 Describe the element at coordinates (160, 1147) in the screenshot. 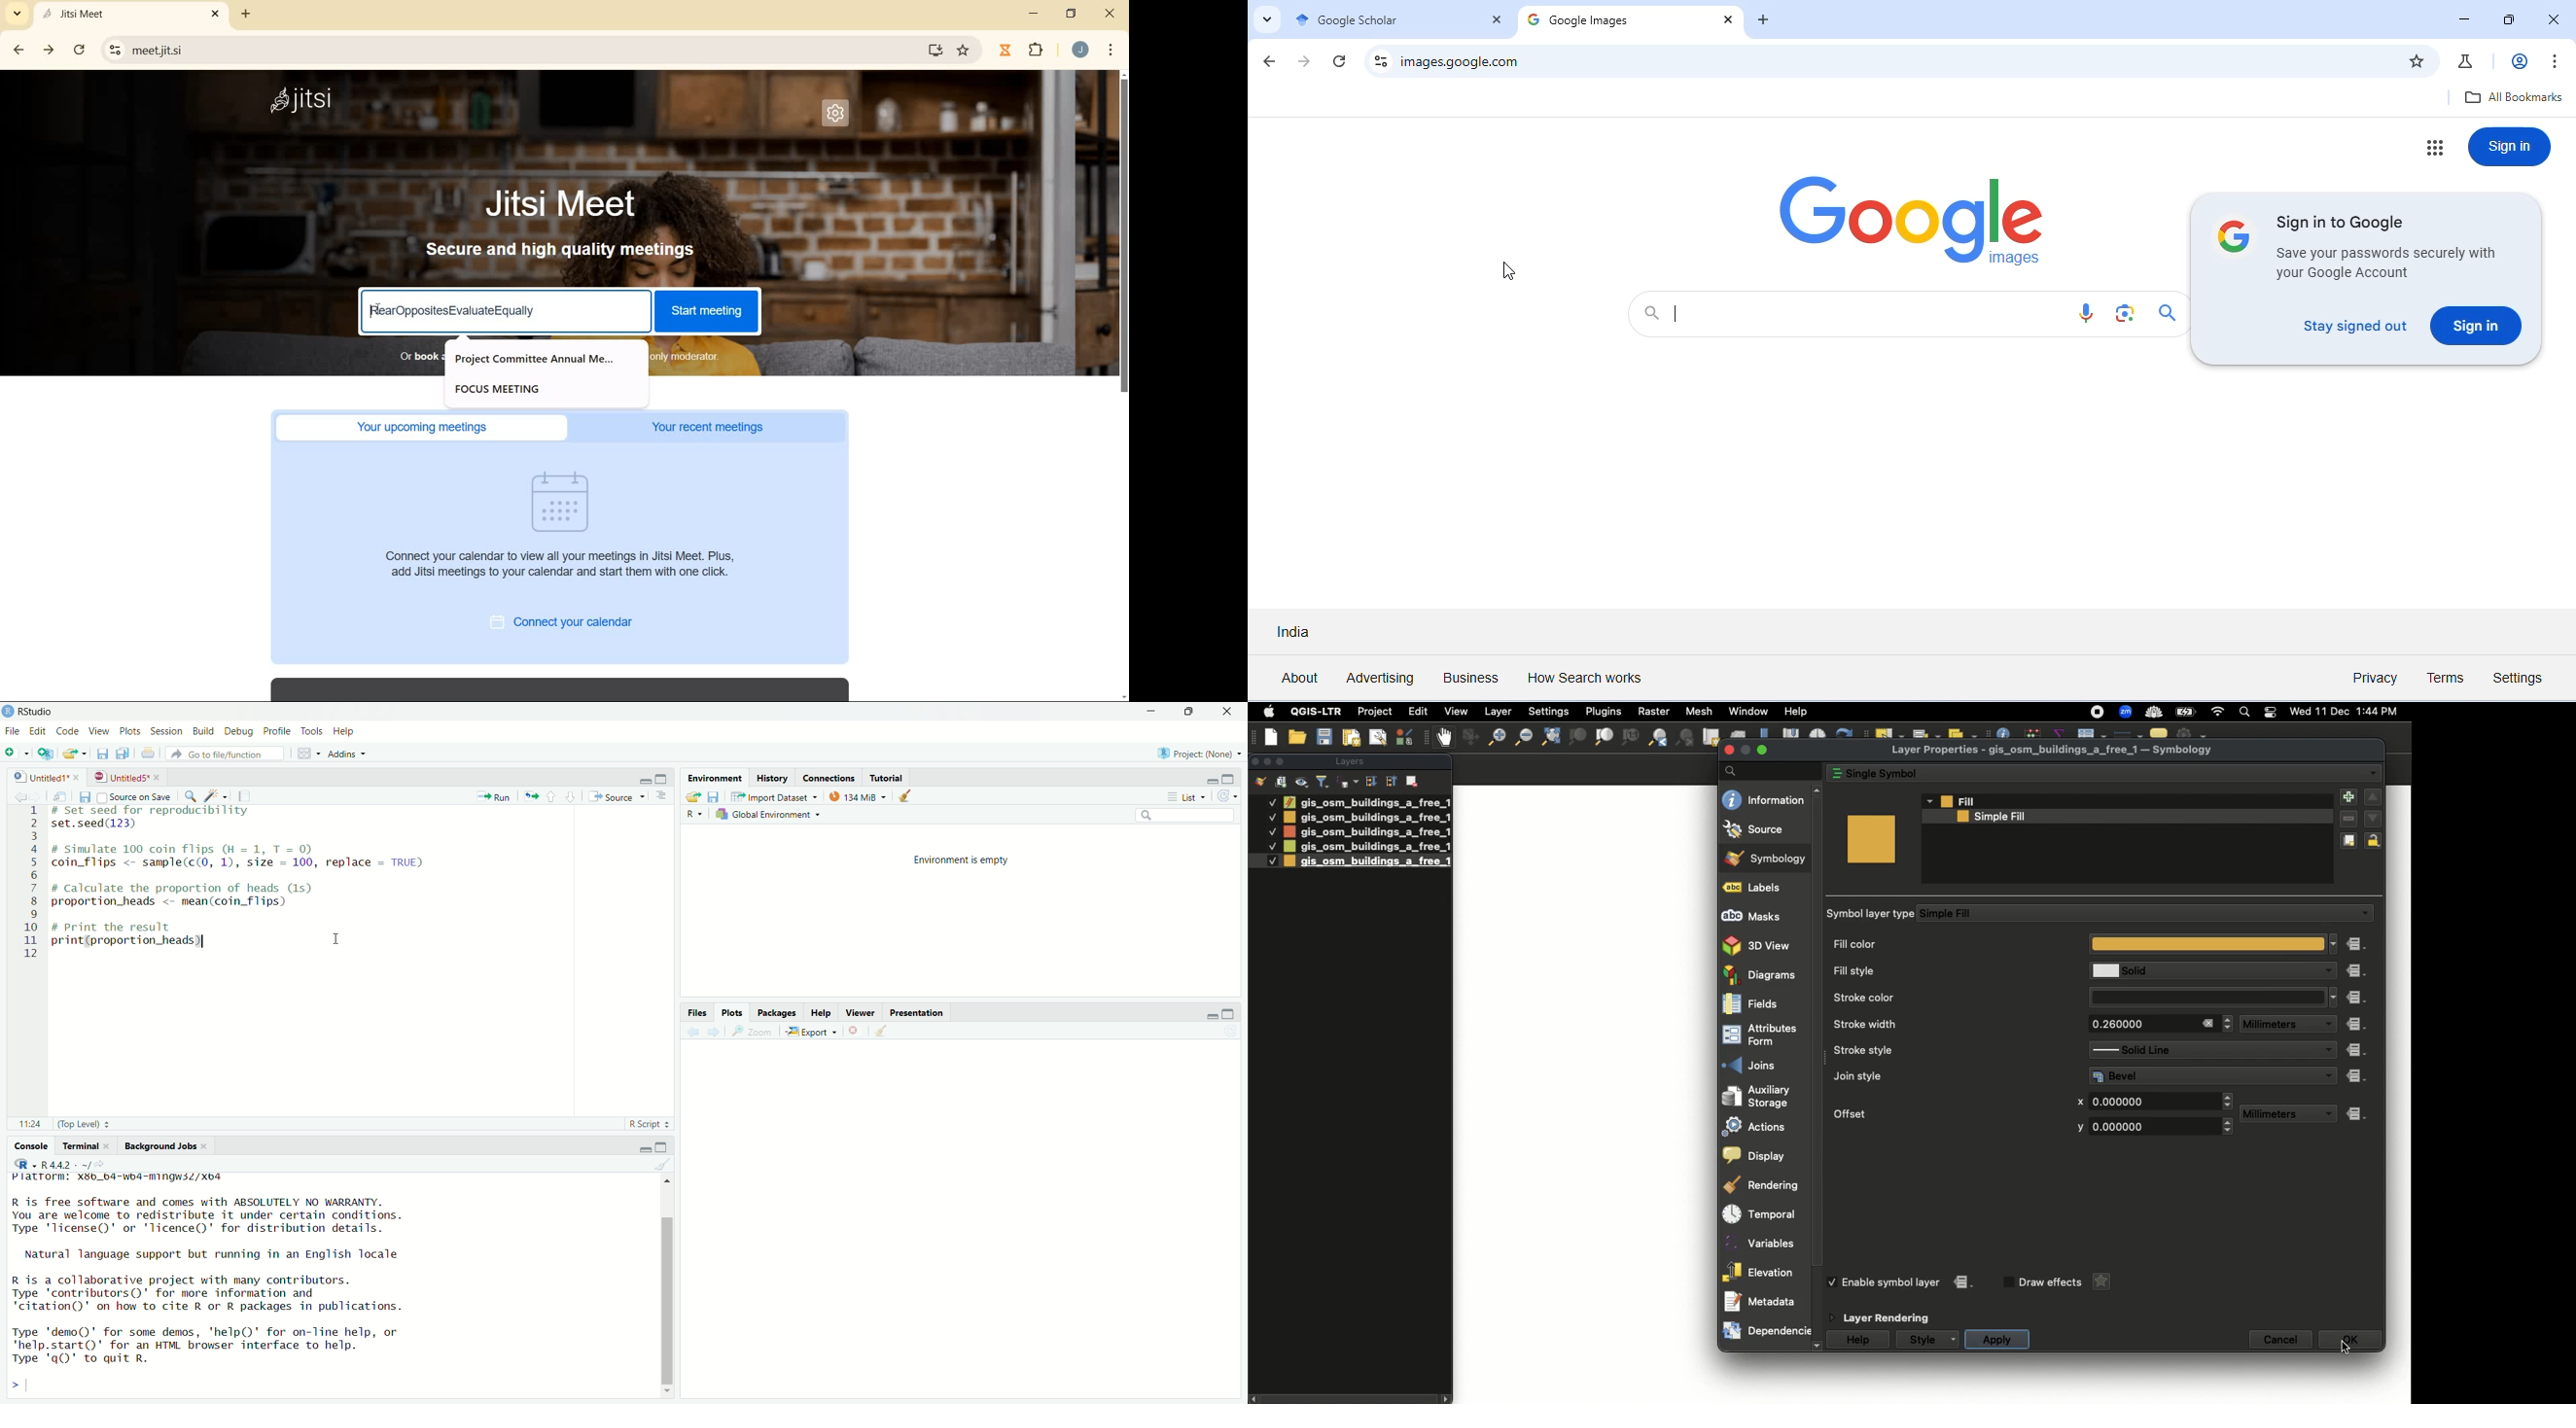

I see `background jobs` at that location.